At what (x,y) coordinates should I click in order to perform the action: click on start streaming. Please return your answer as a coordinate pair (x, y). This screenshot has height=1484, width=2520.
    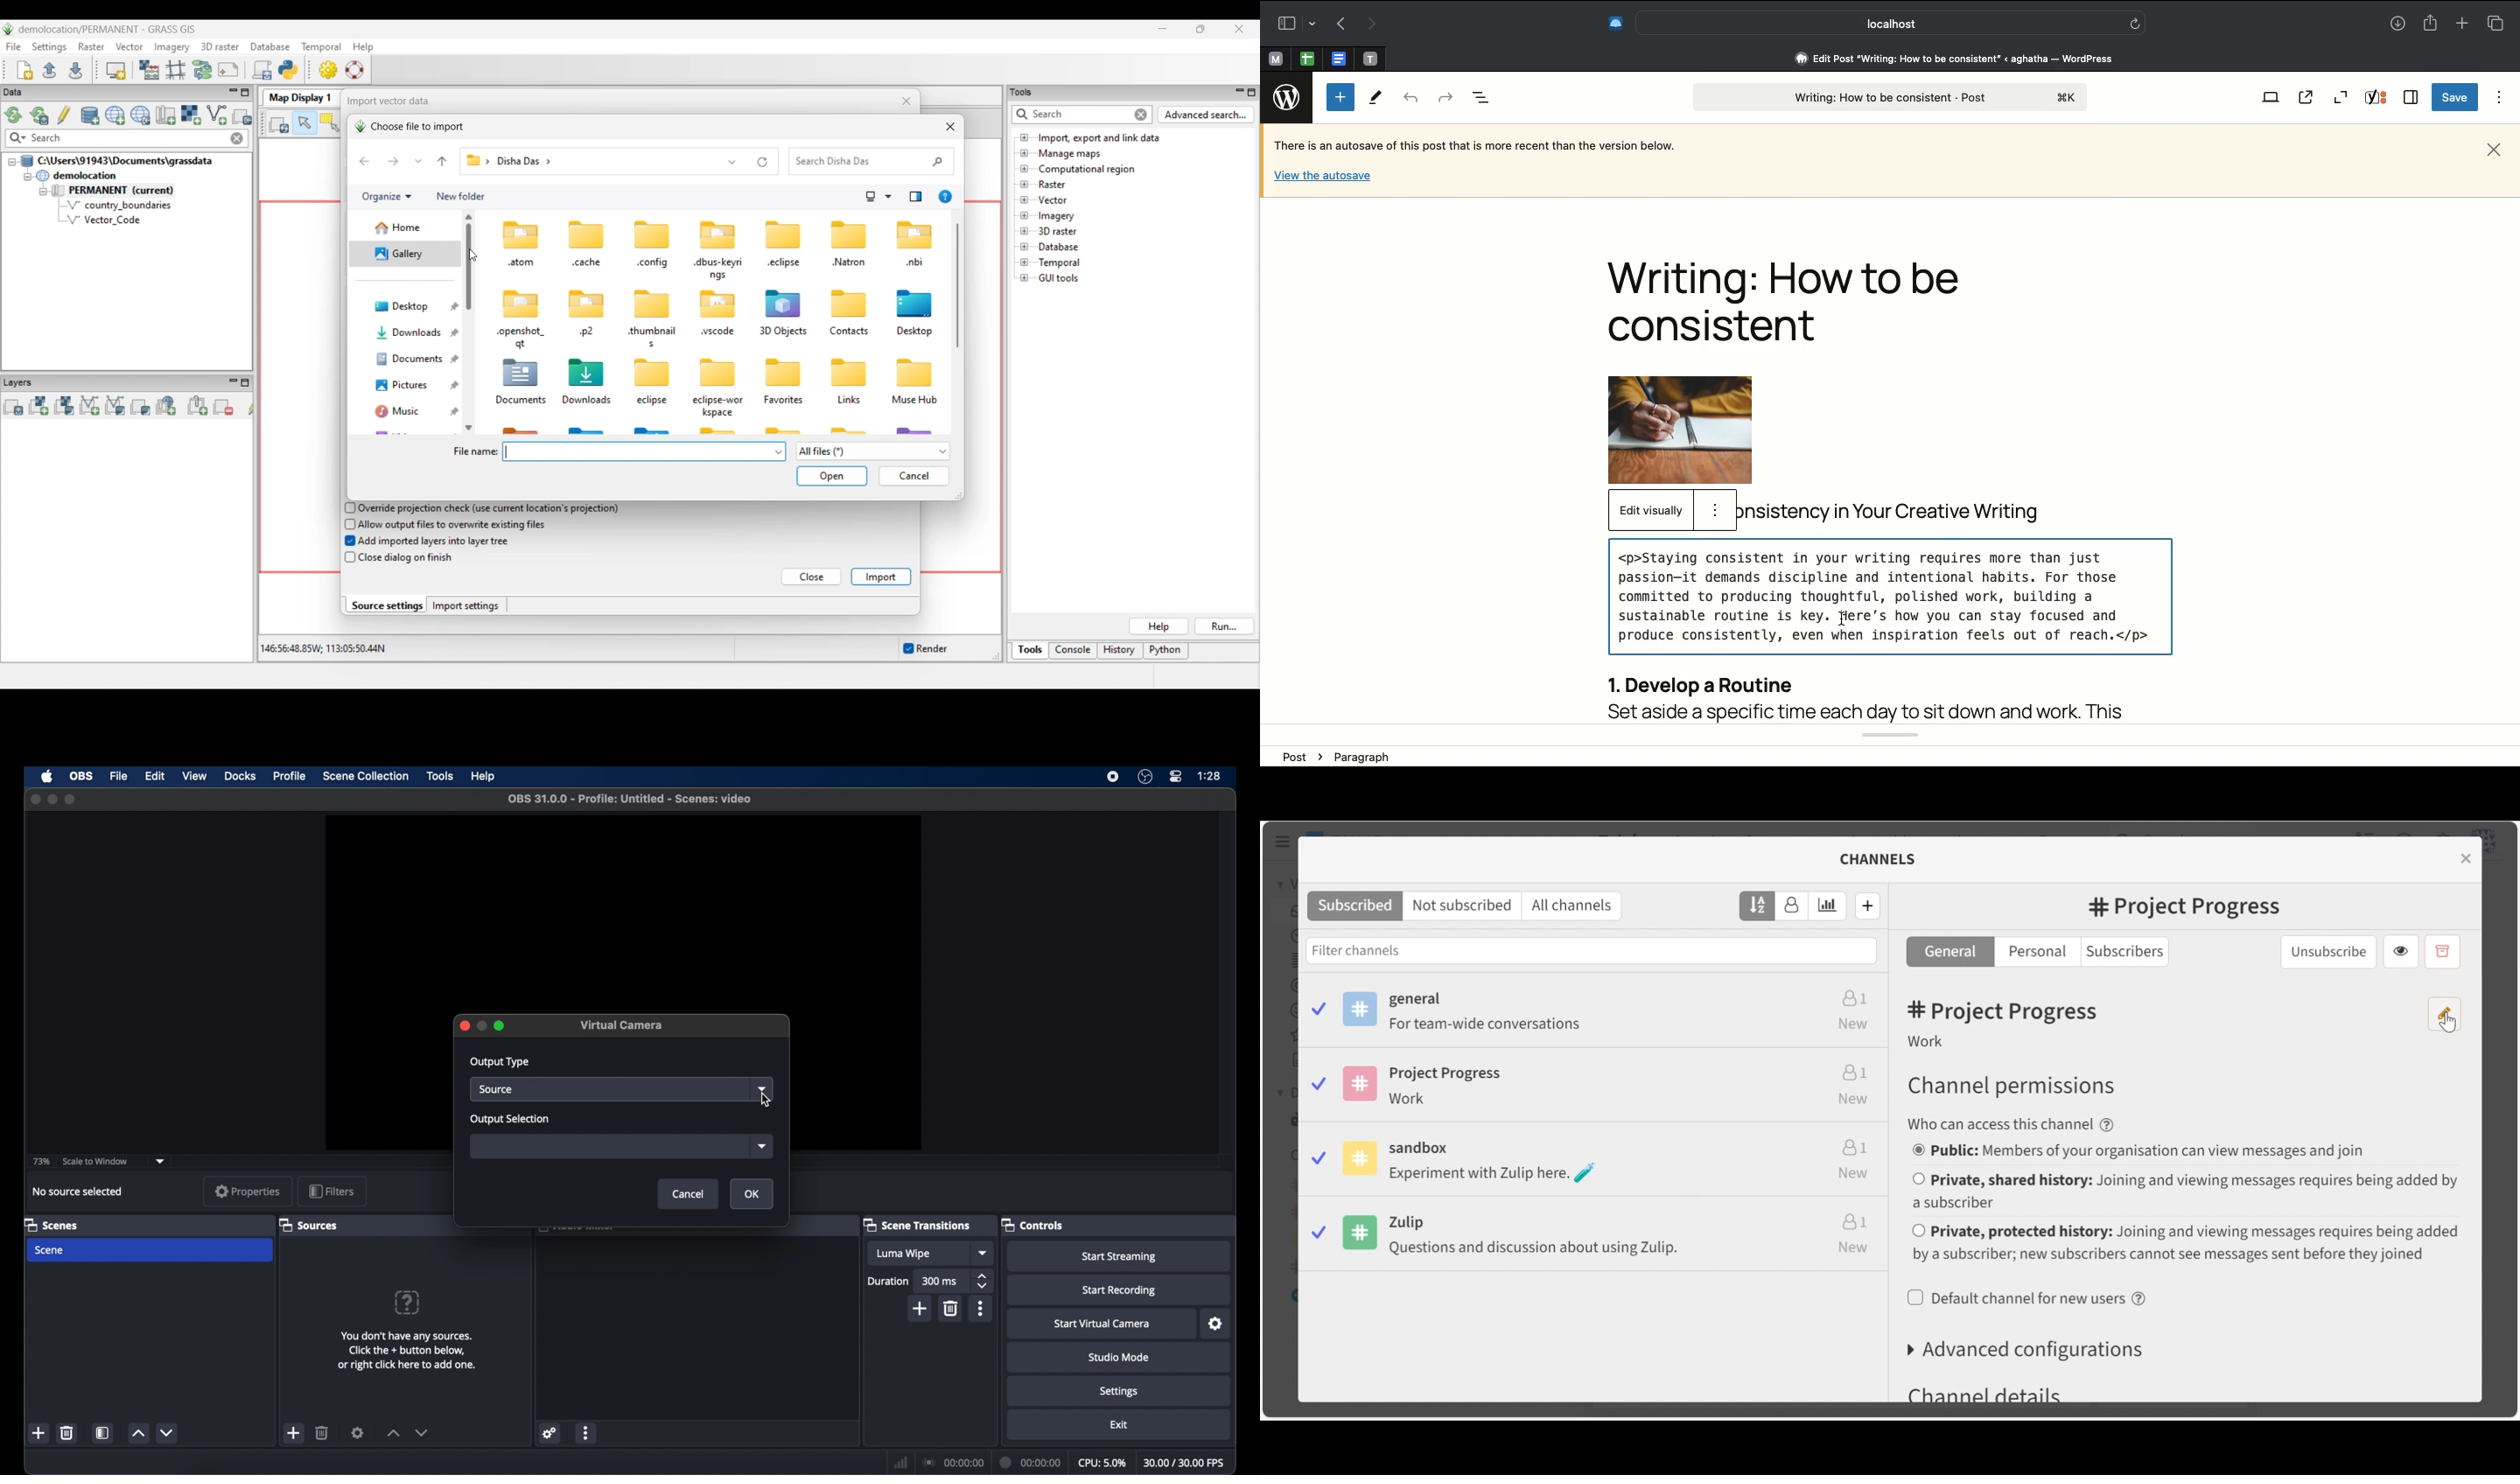
    Looking at the image, I should click on (1119, 1256).